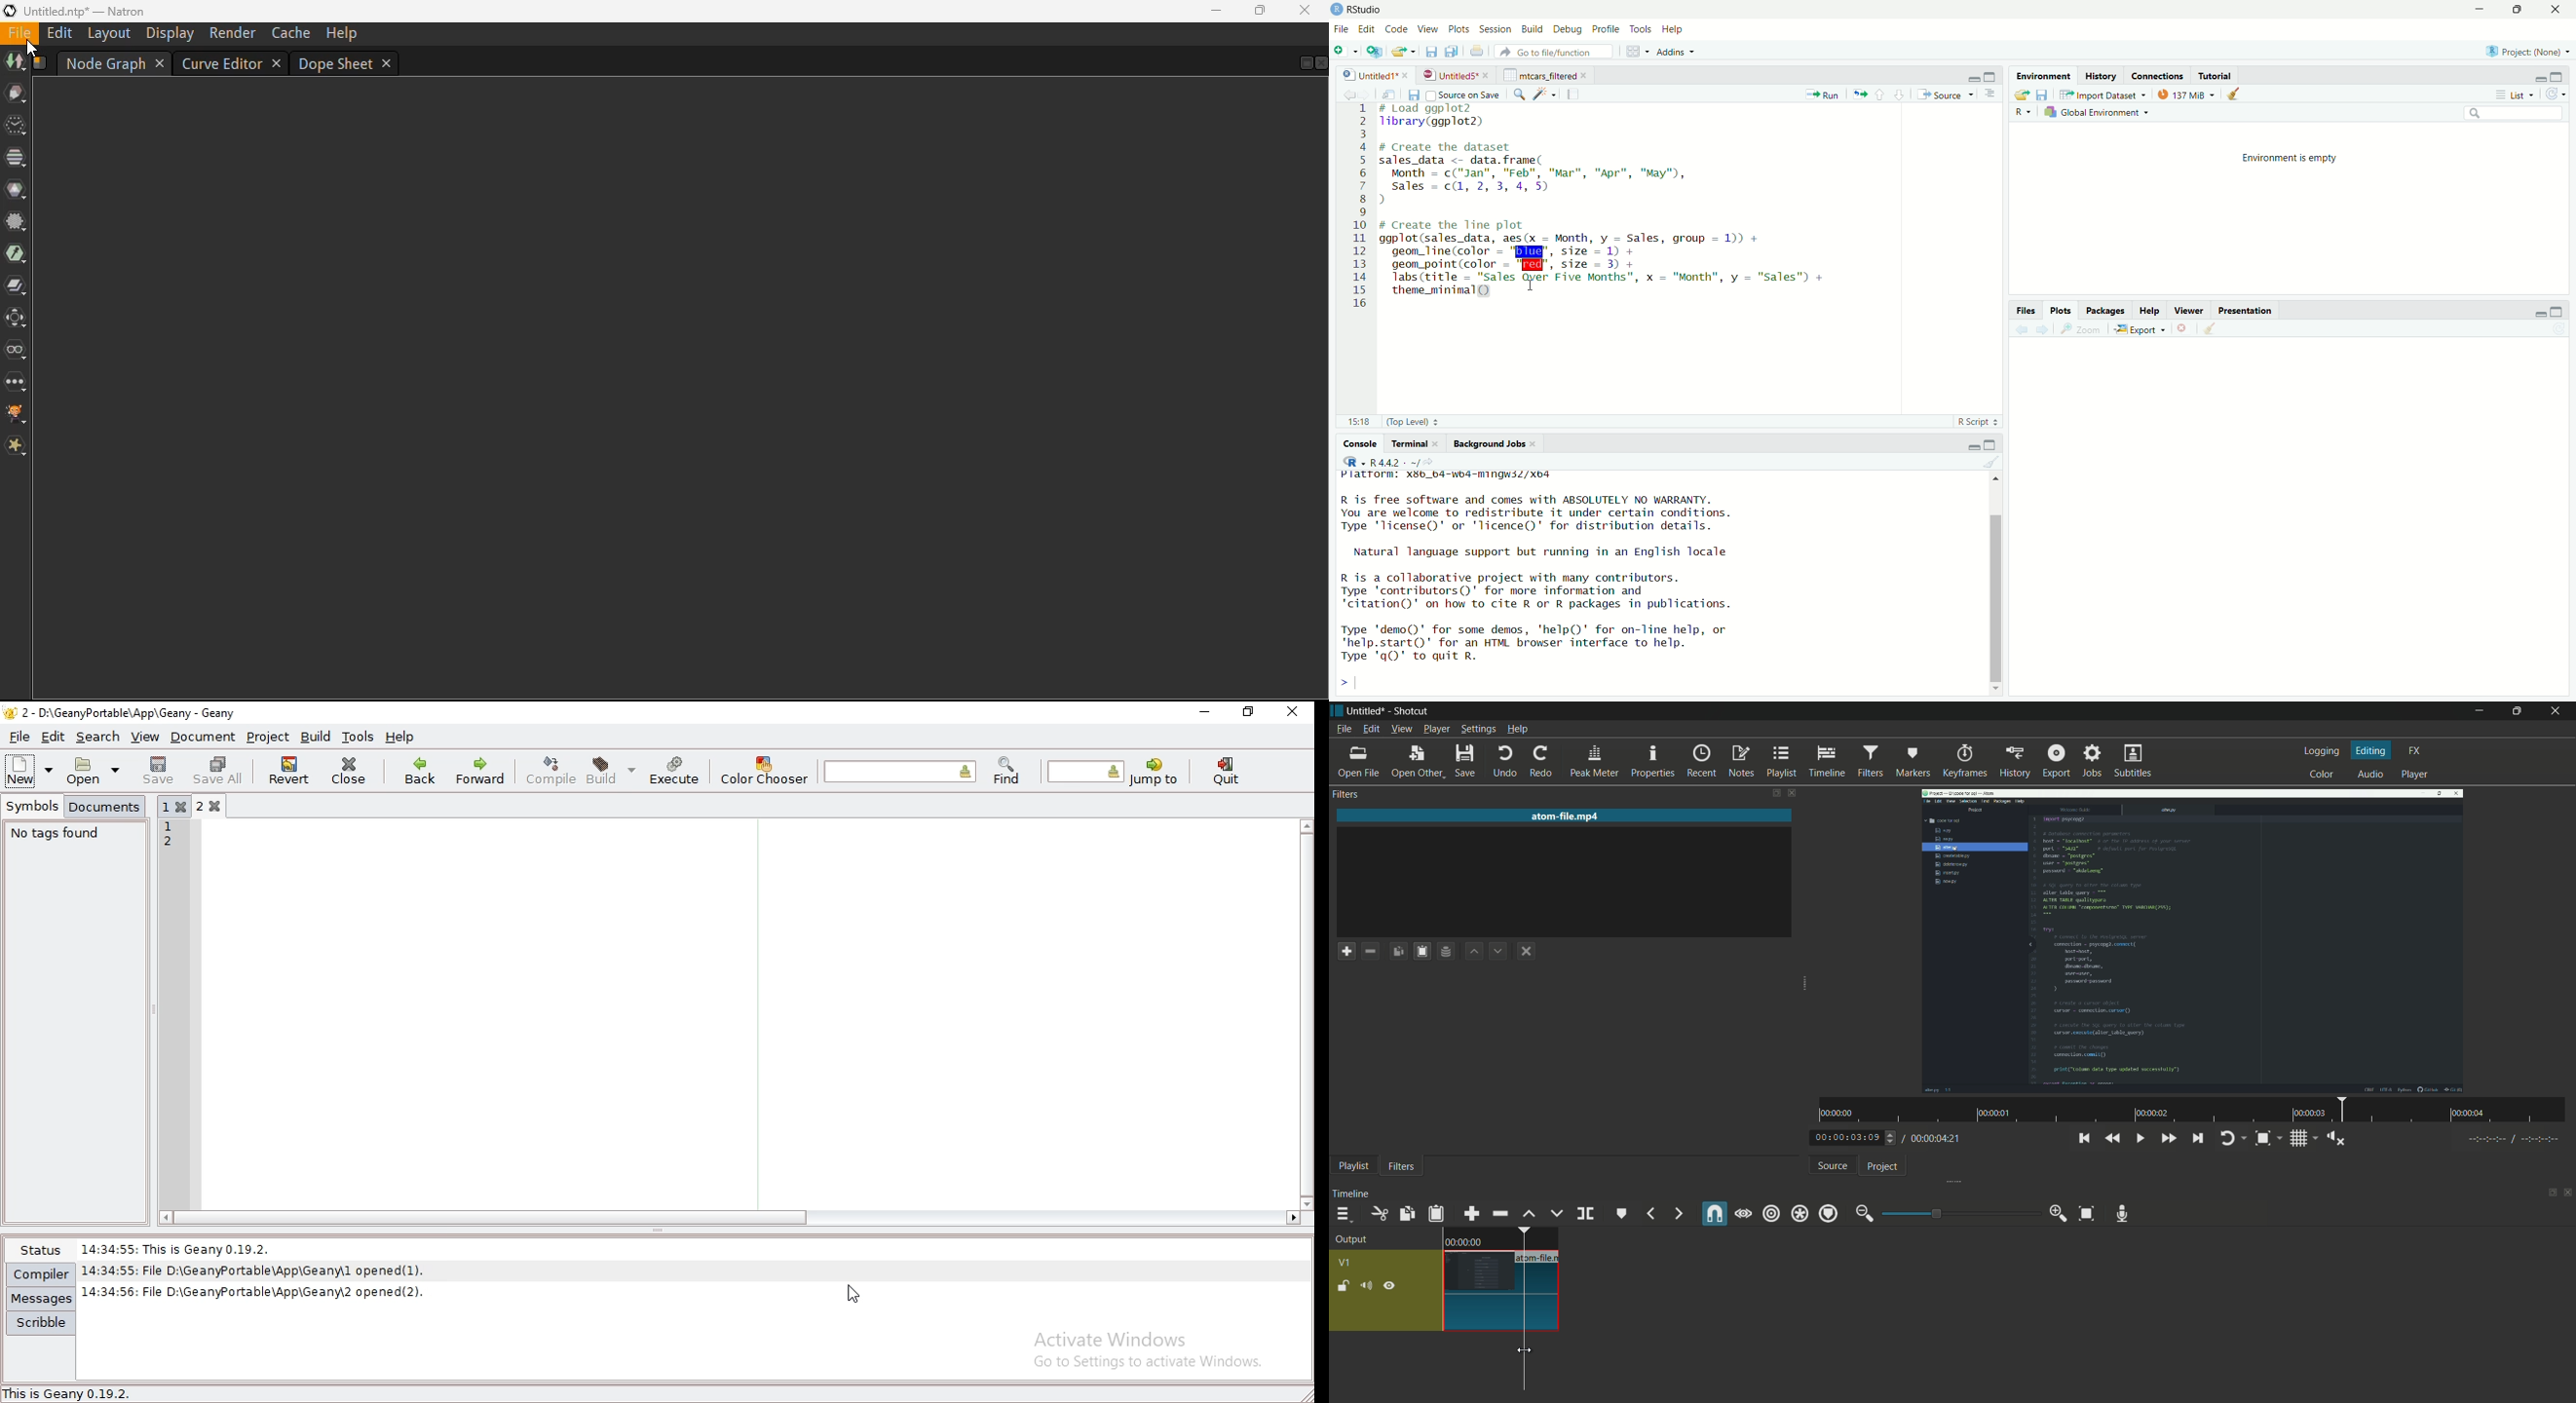 The width and height of the screenshot is (2576, 1428). What do you see at coordinates (2044, 95) in the screenshot?
I see `save` at bounding box center [2044, 95].